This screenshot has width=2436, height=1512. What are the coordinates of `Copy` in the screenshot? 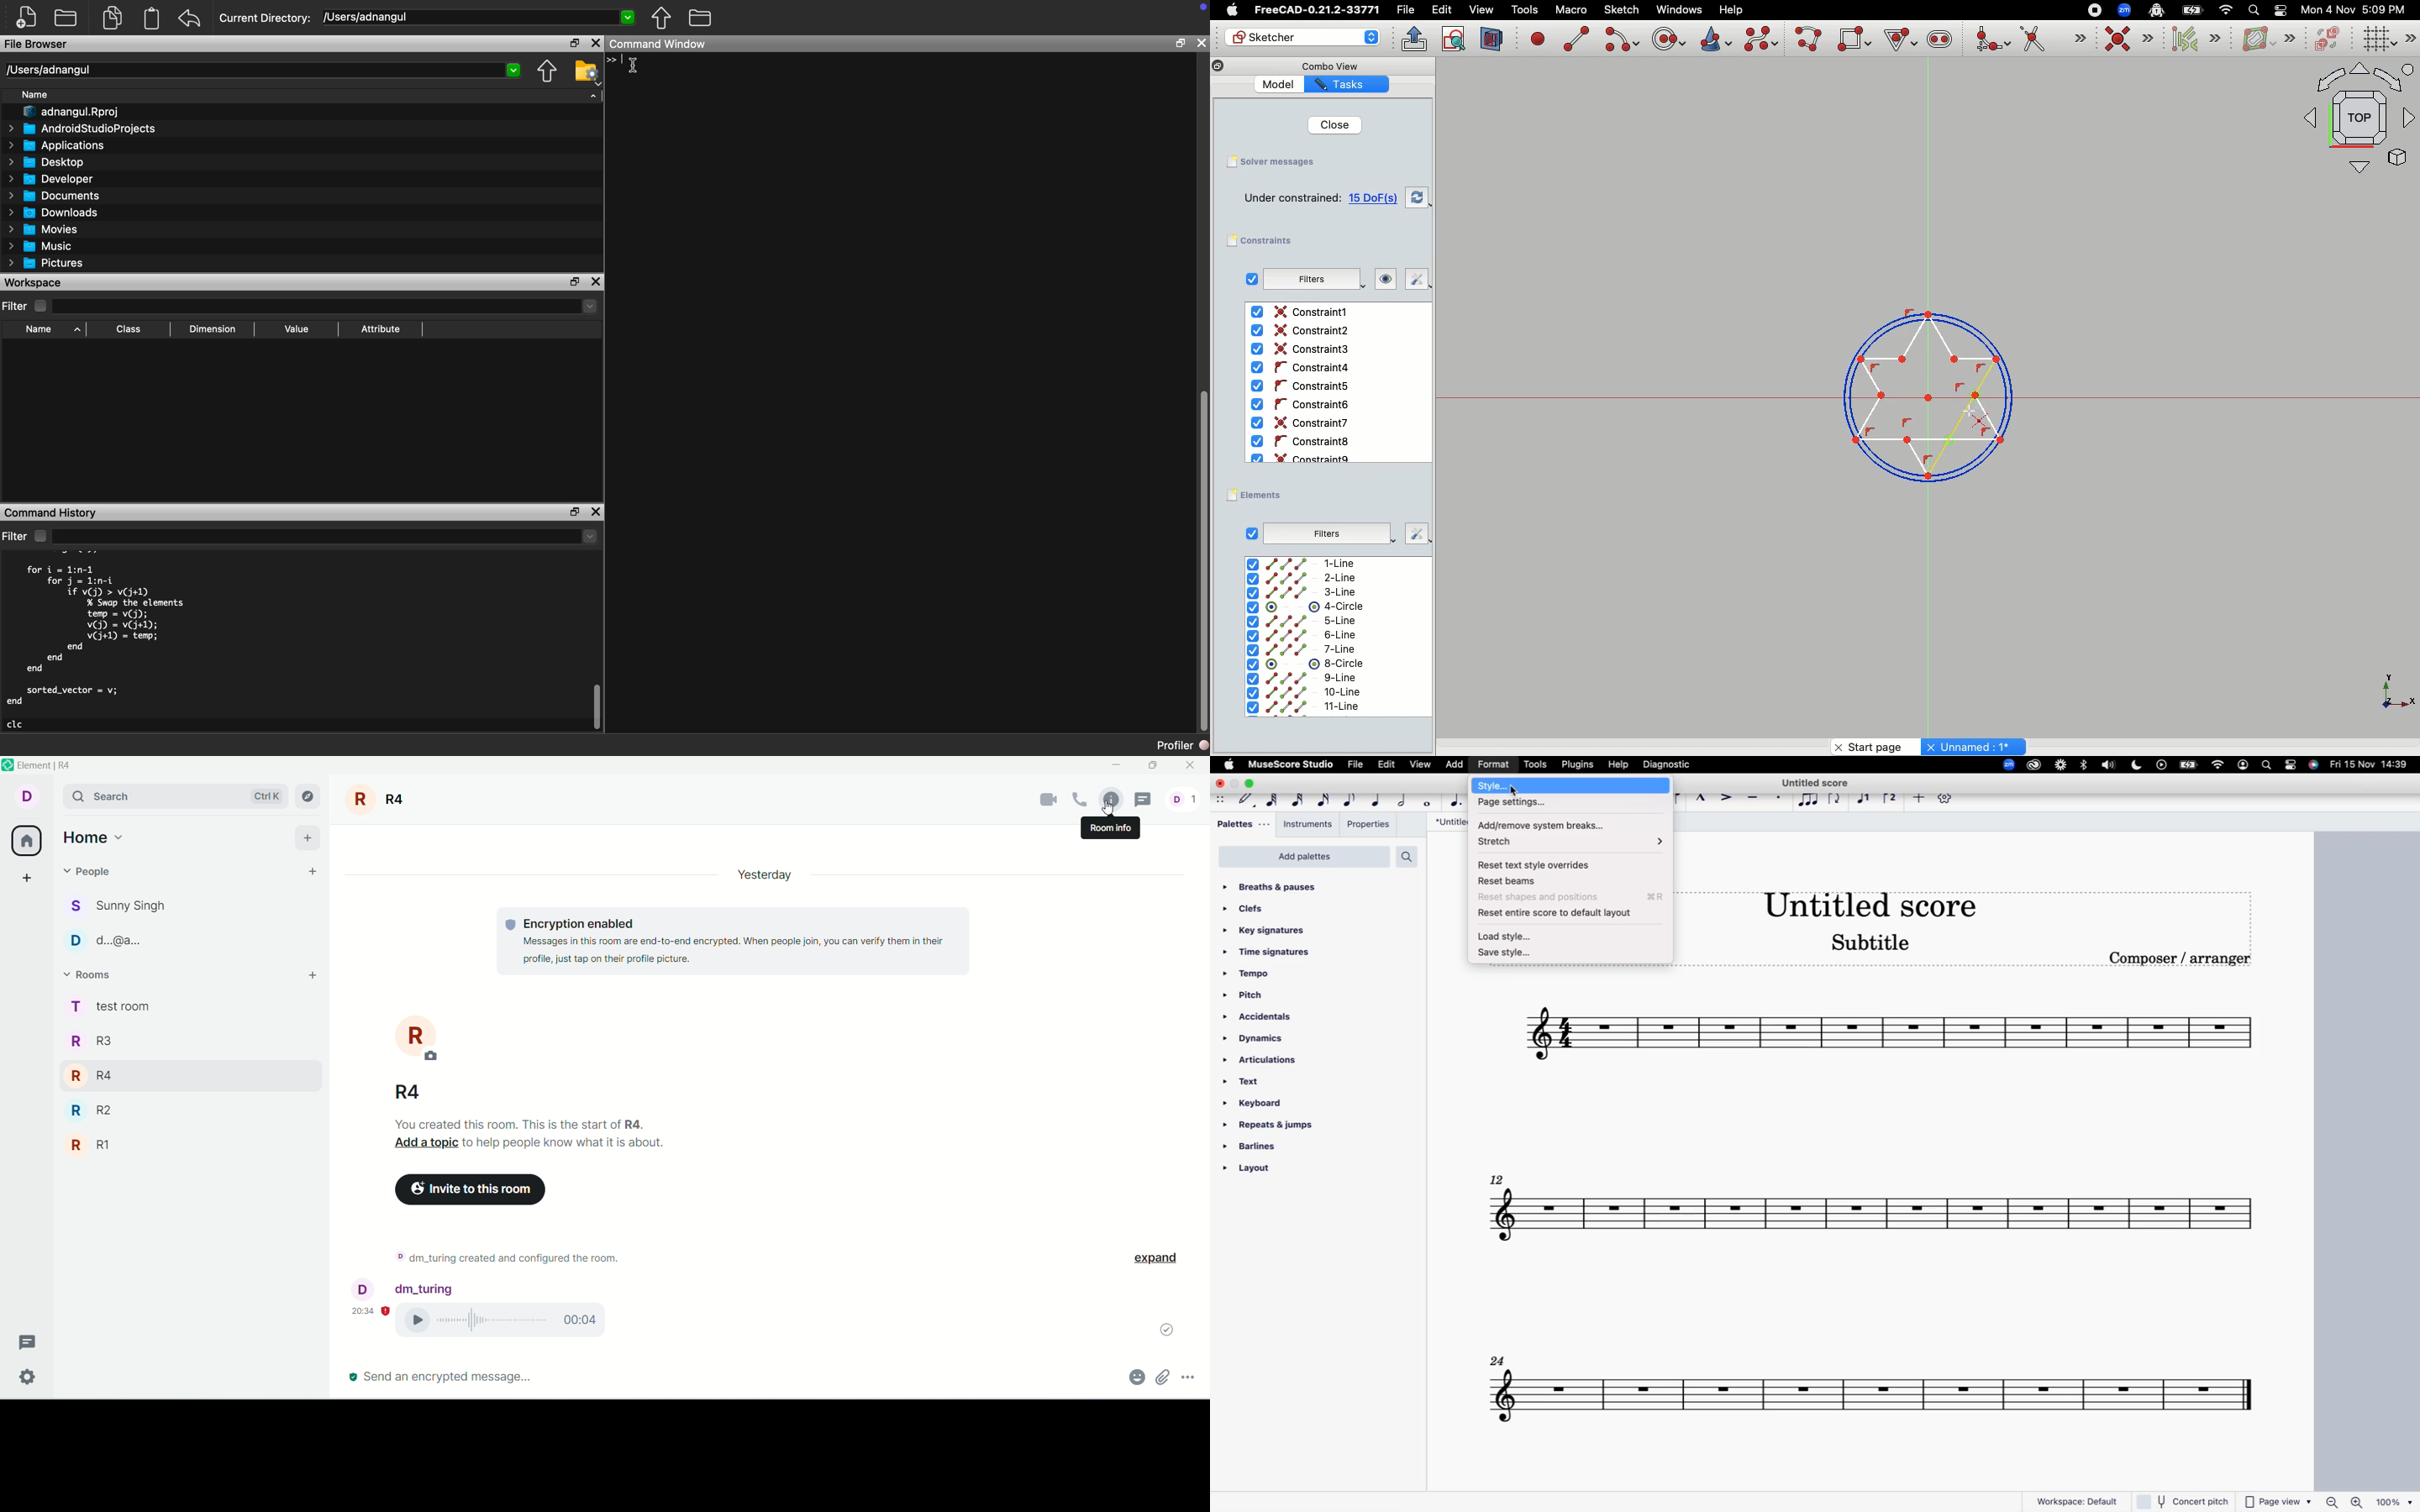 It's located at (113, 17).